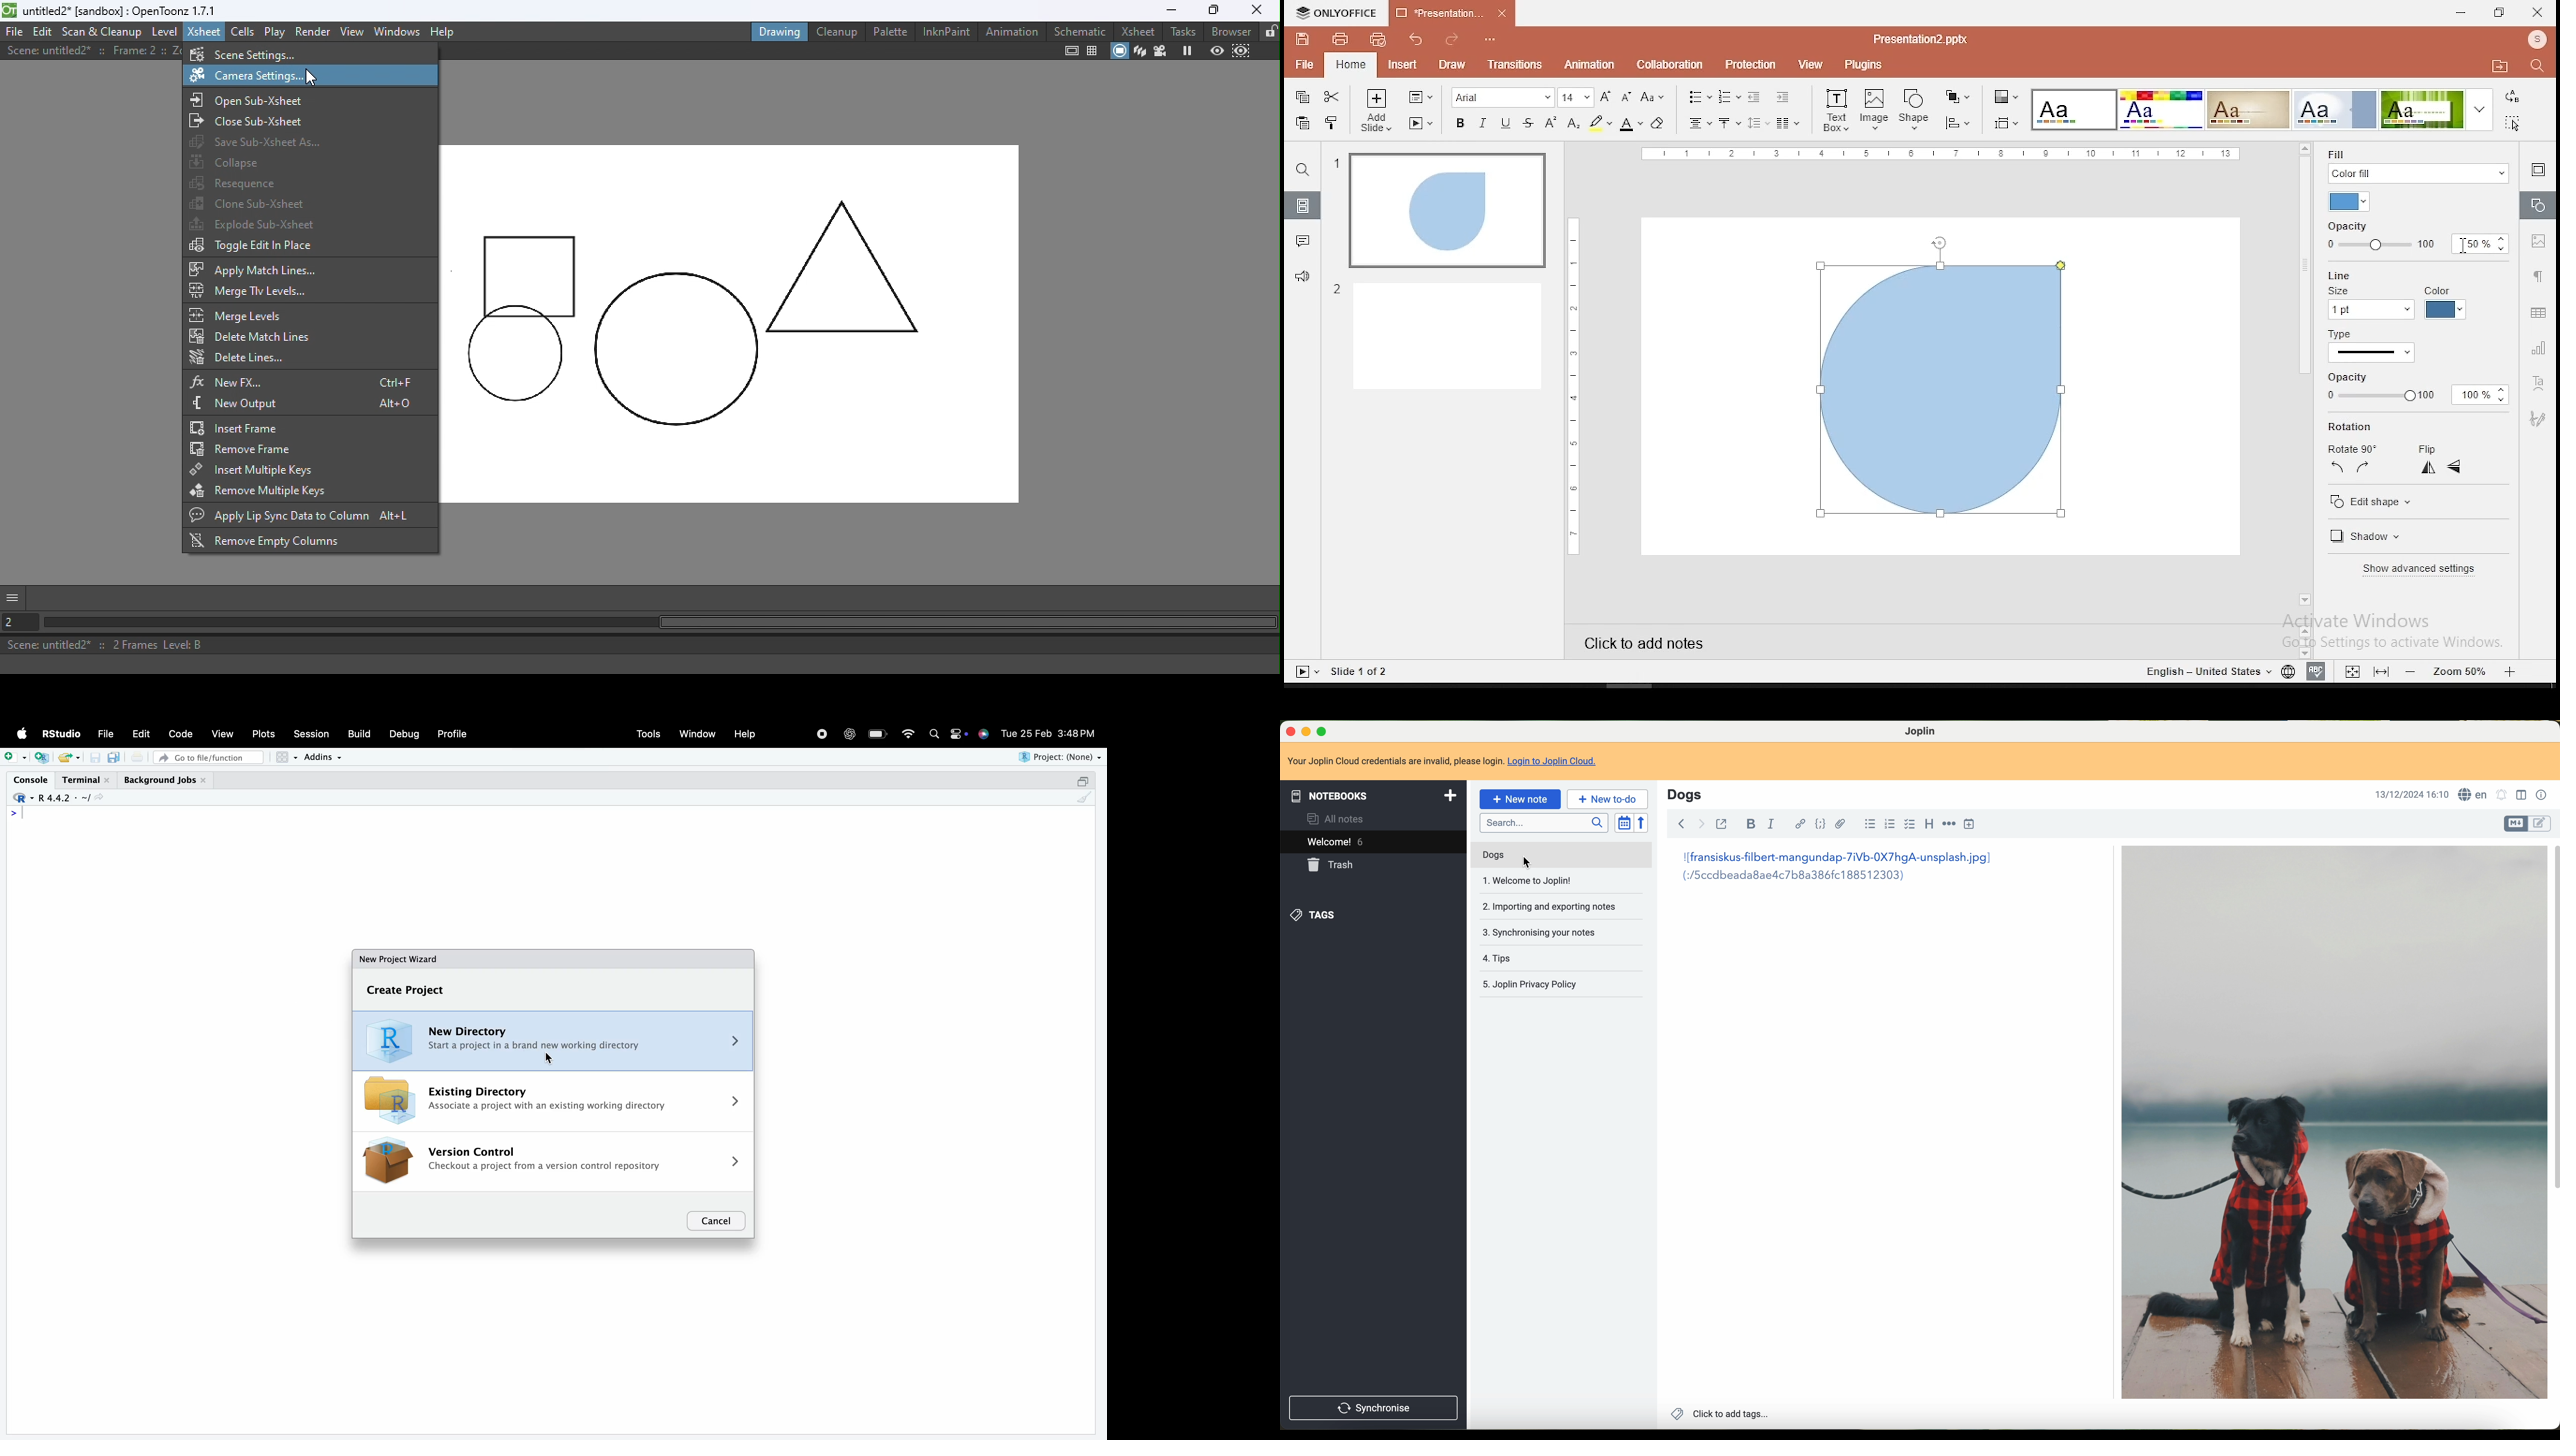 The height and width of the screenshot is (1456, 2576). What do you see at coordinates (1539, 930) in the screenshot?
I see `synchronise your notes` at bounding box center [1539, 930].